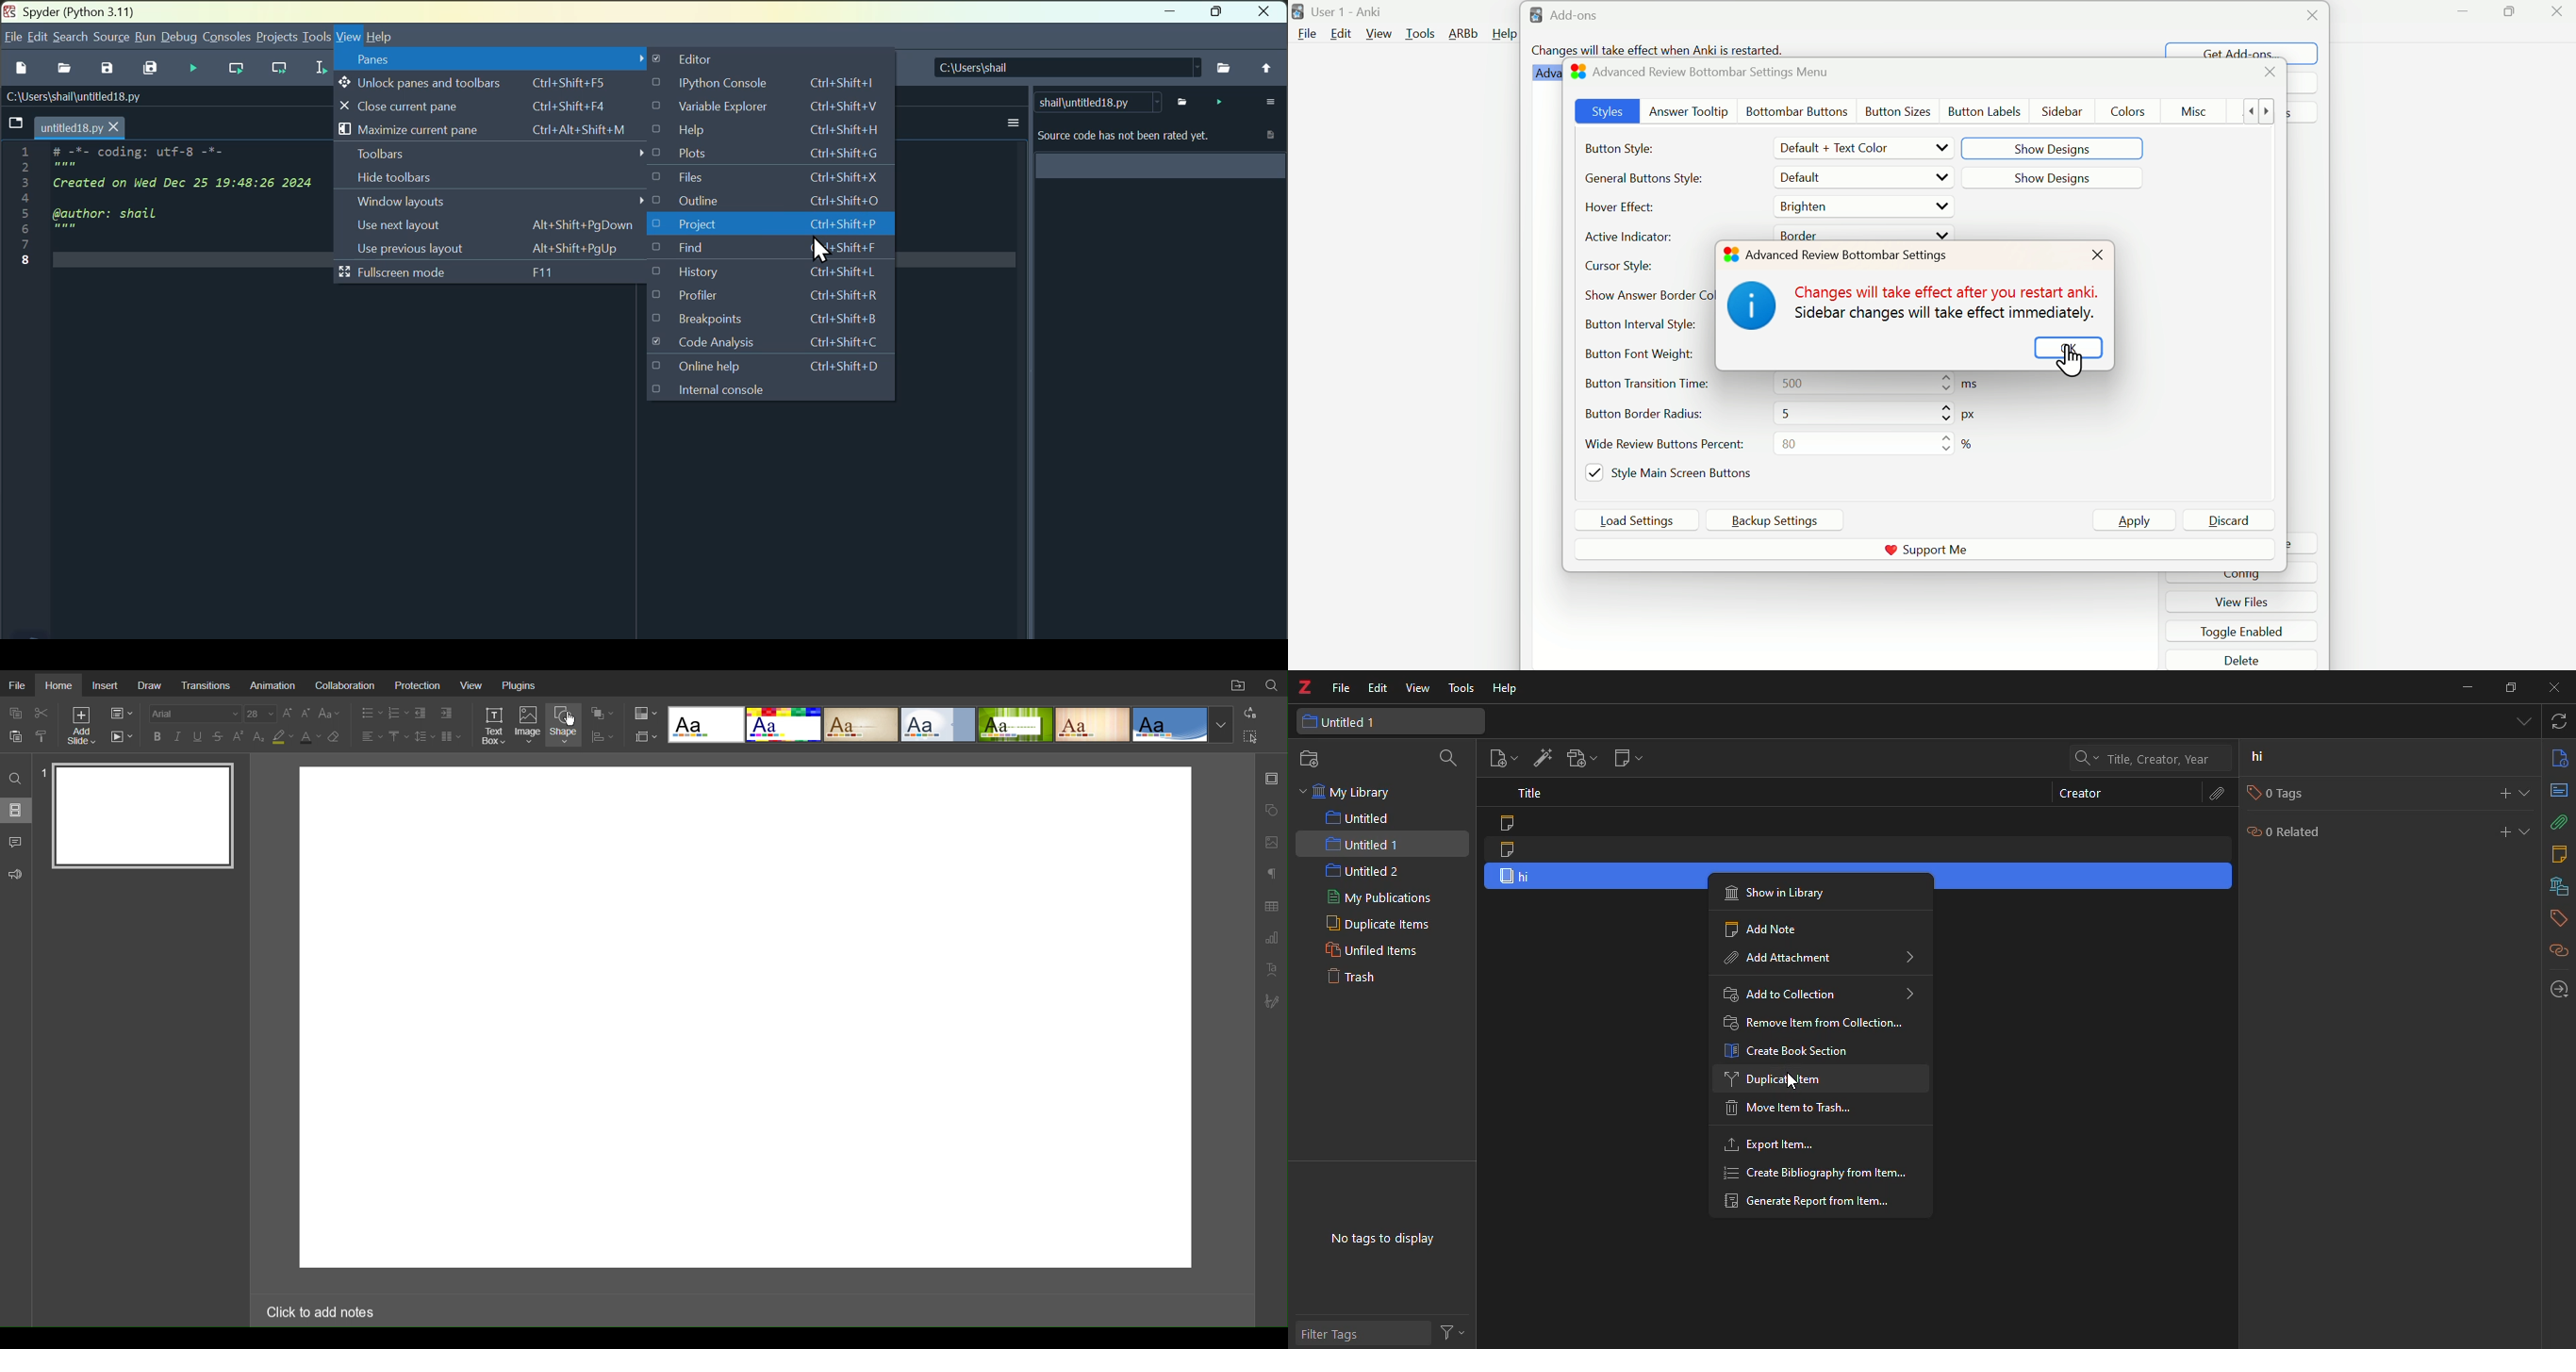 This screenshot has height=1372, width=2576. What do you see at coordinates (1516, 880) in the screenshot?
I see `item` at bounding box center [1516, 880].